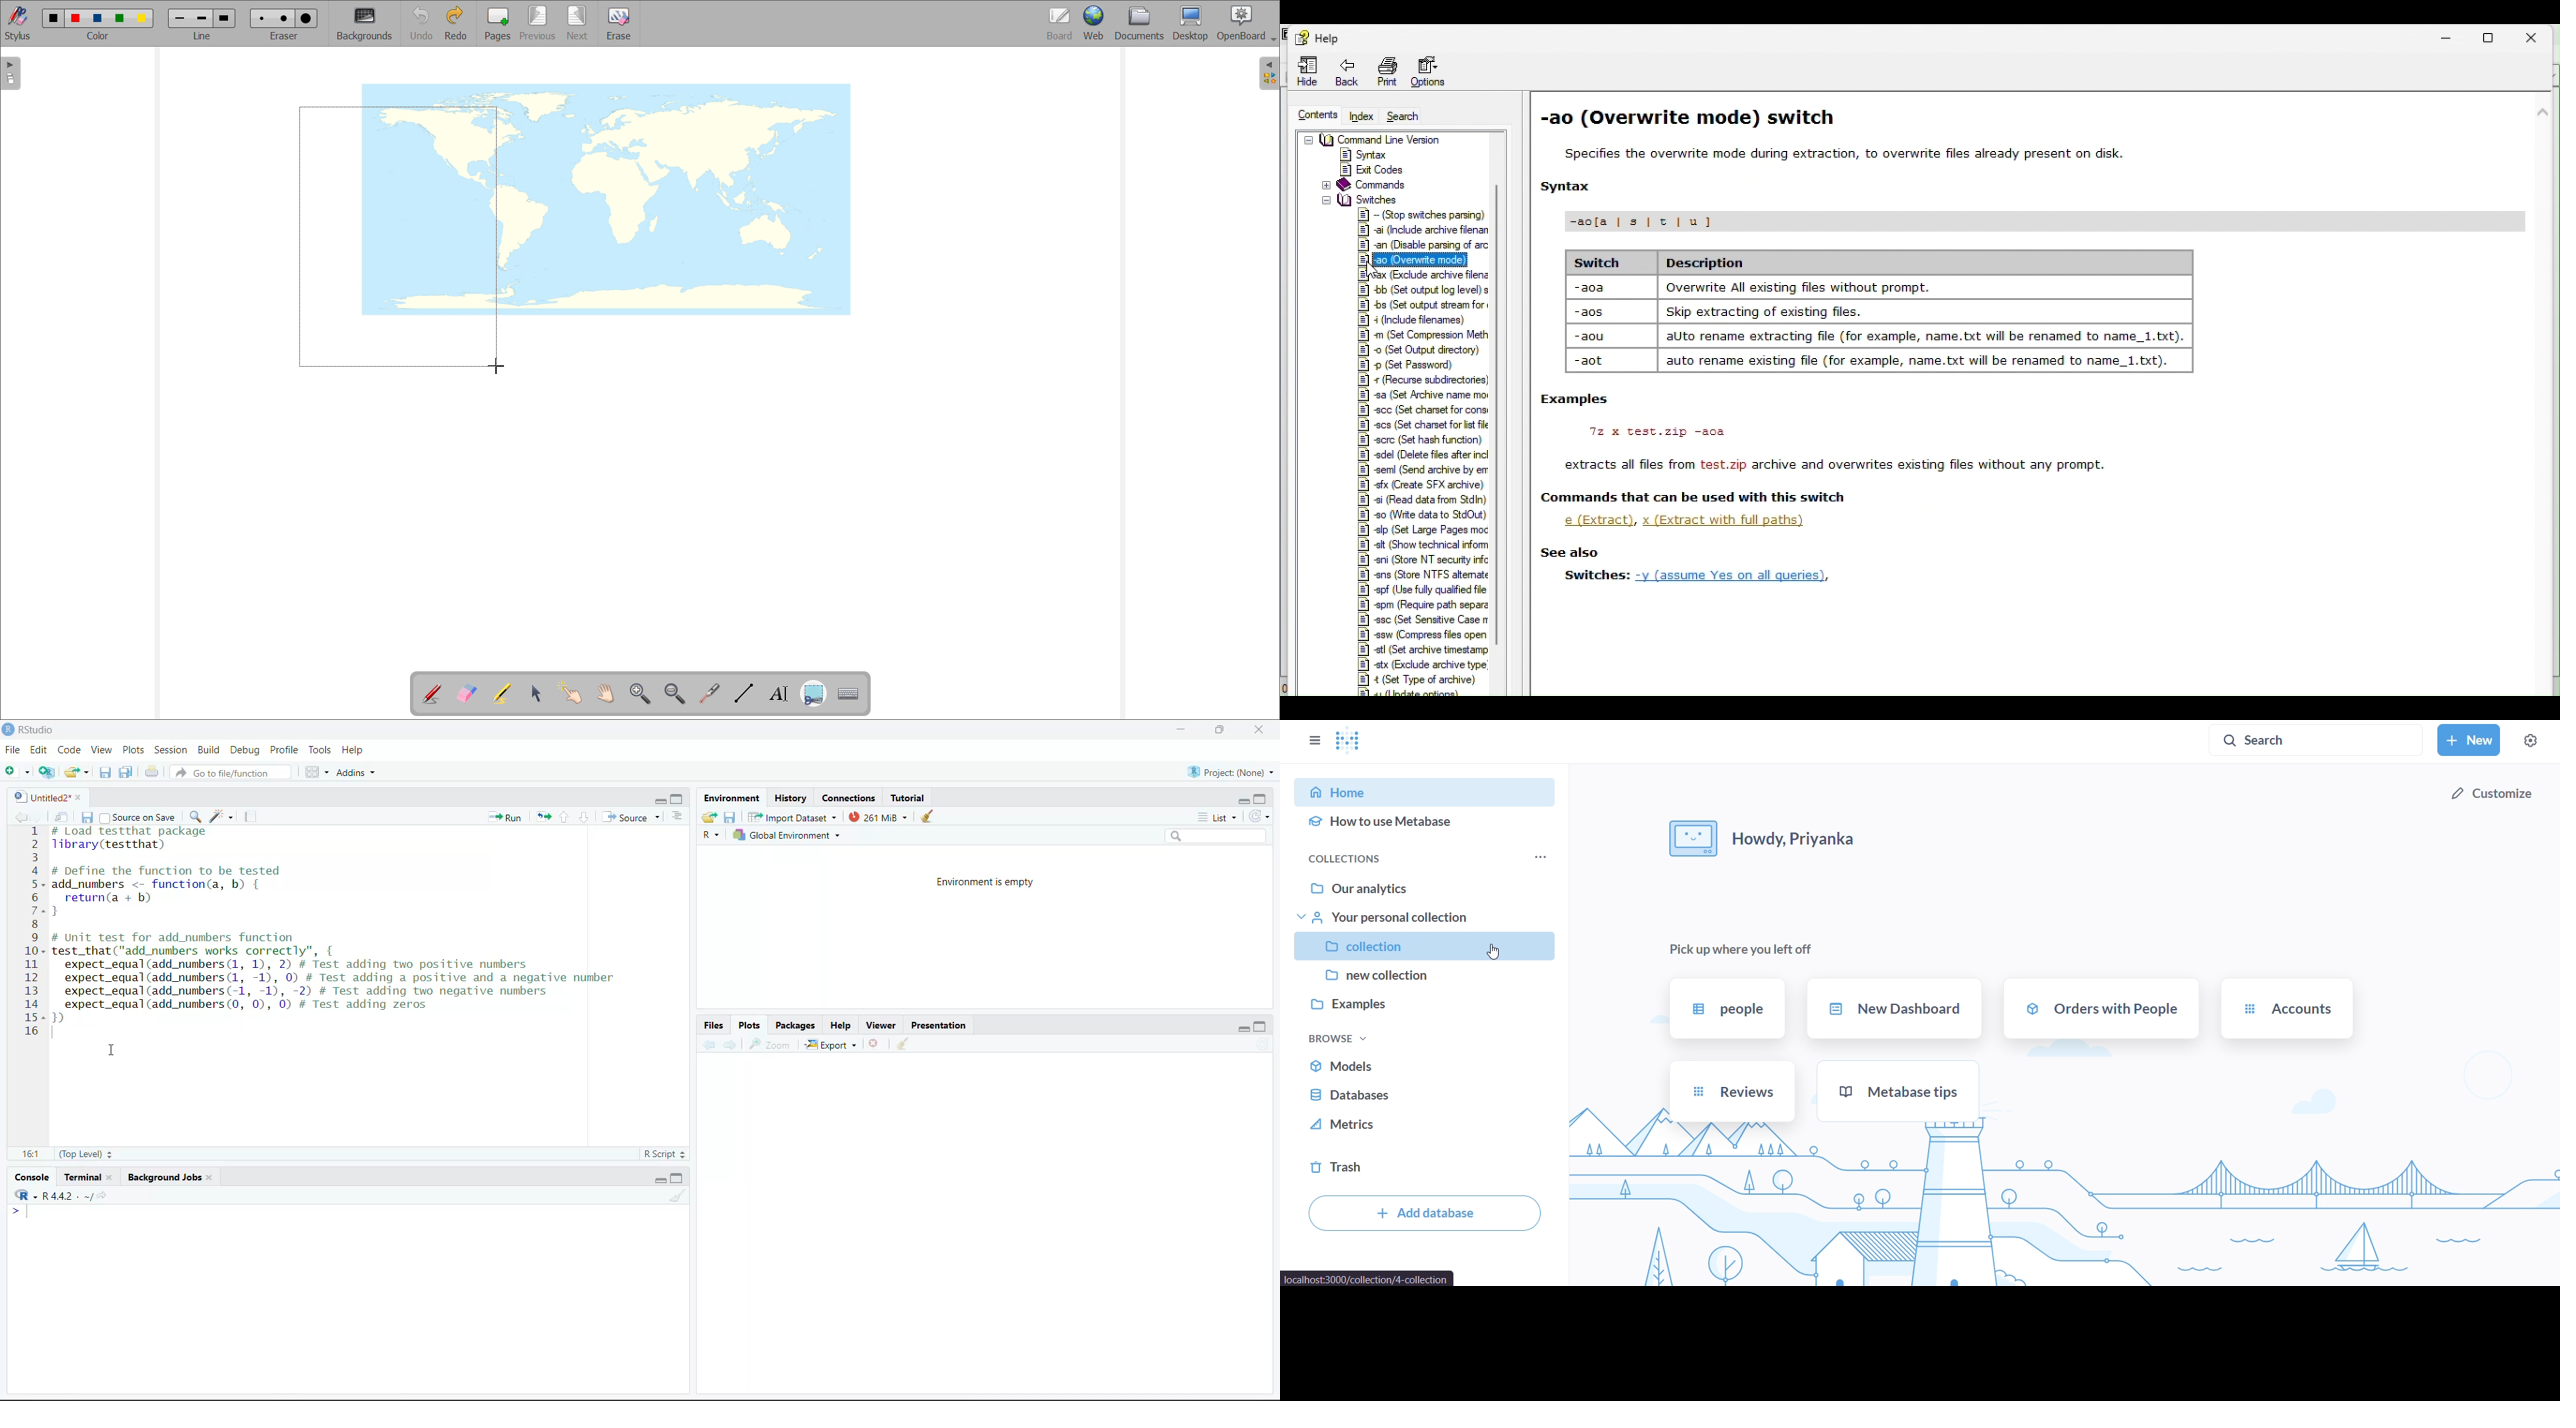  I want to click on minimize, so click(1243, 800).